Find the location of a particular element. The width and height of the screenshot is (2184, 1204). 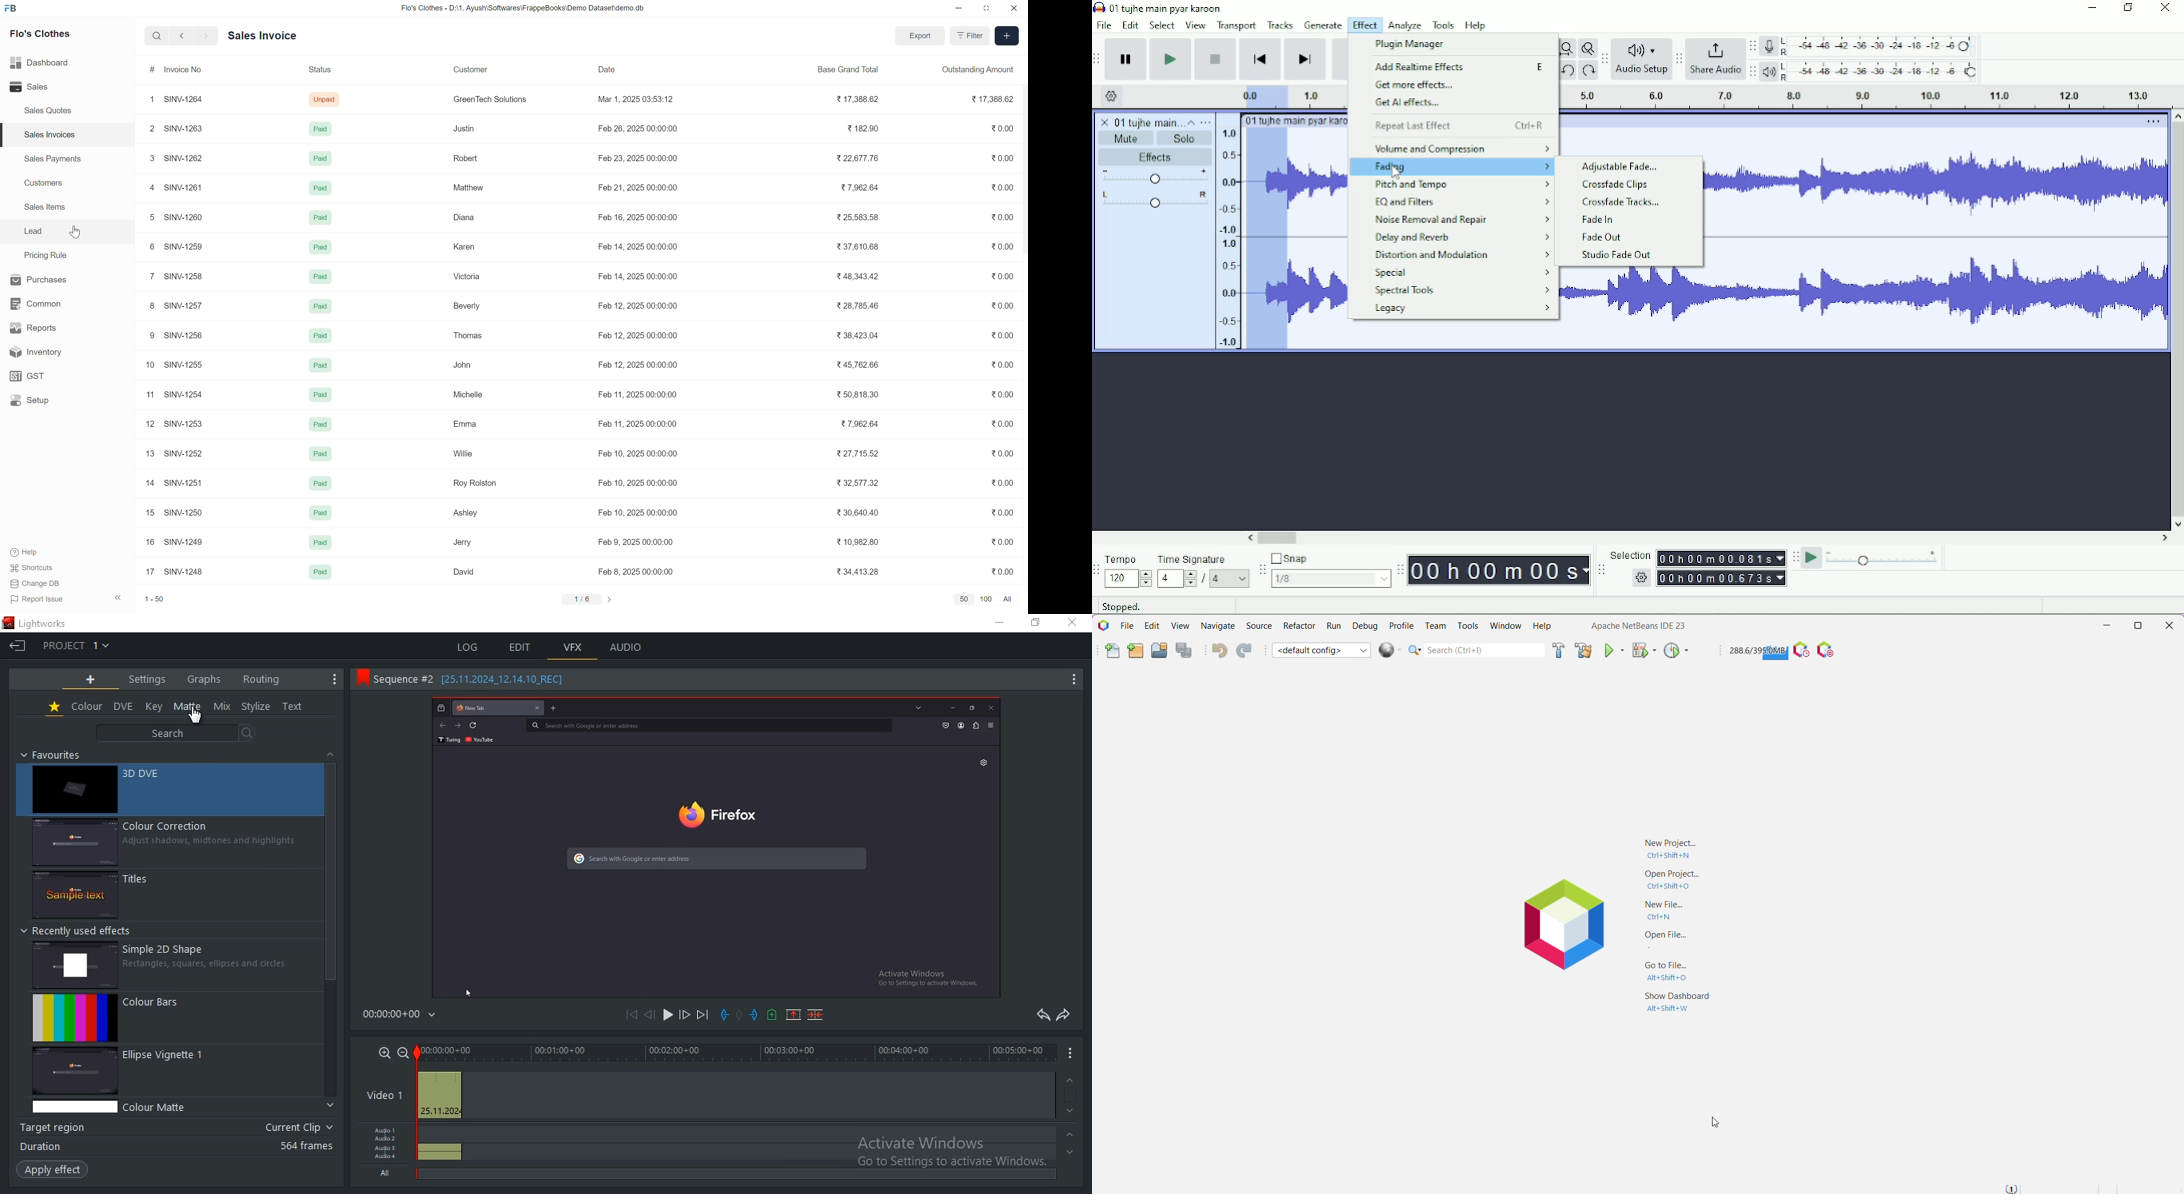

key is located at coordinates (154, 706).